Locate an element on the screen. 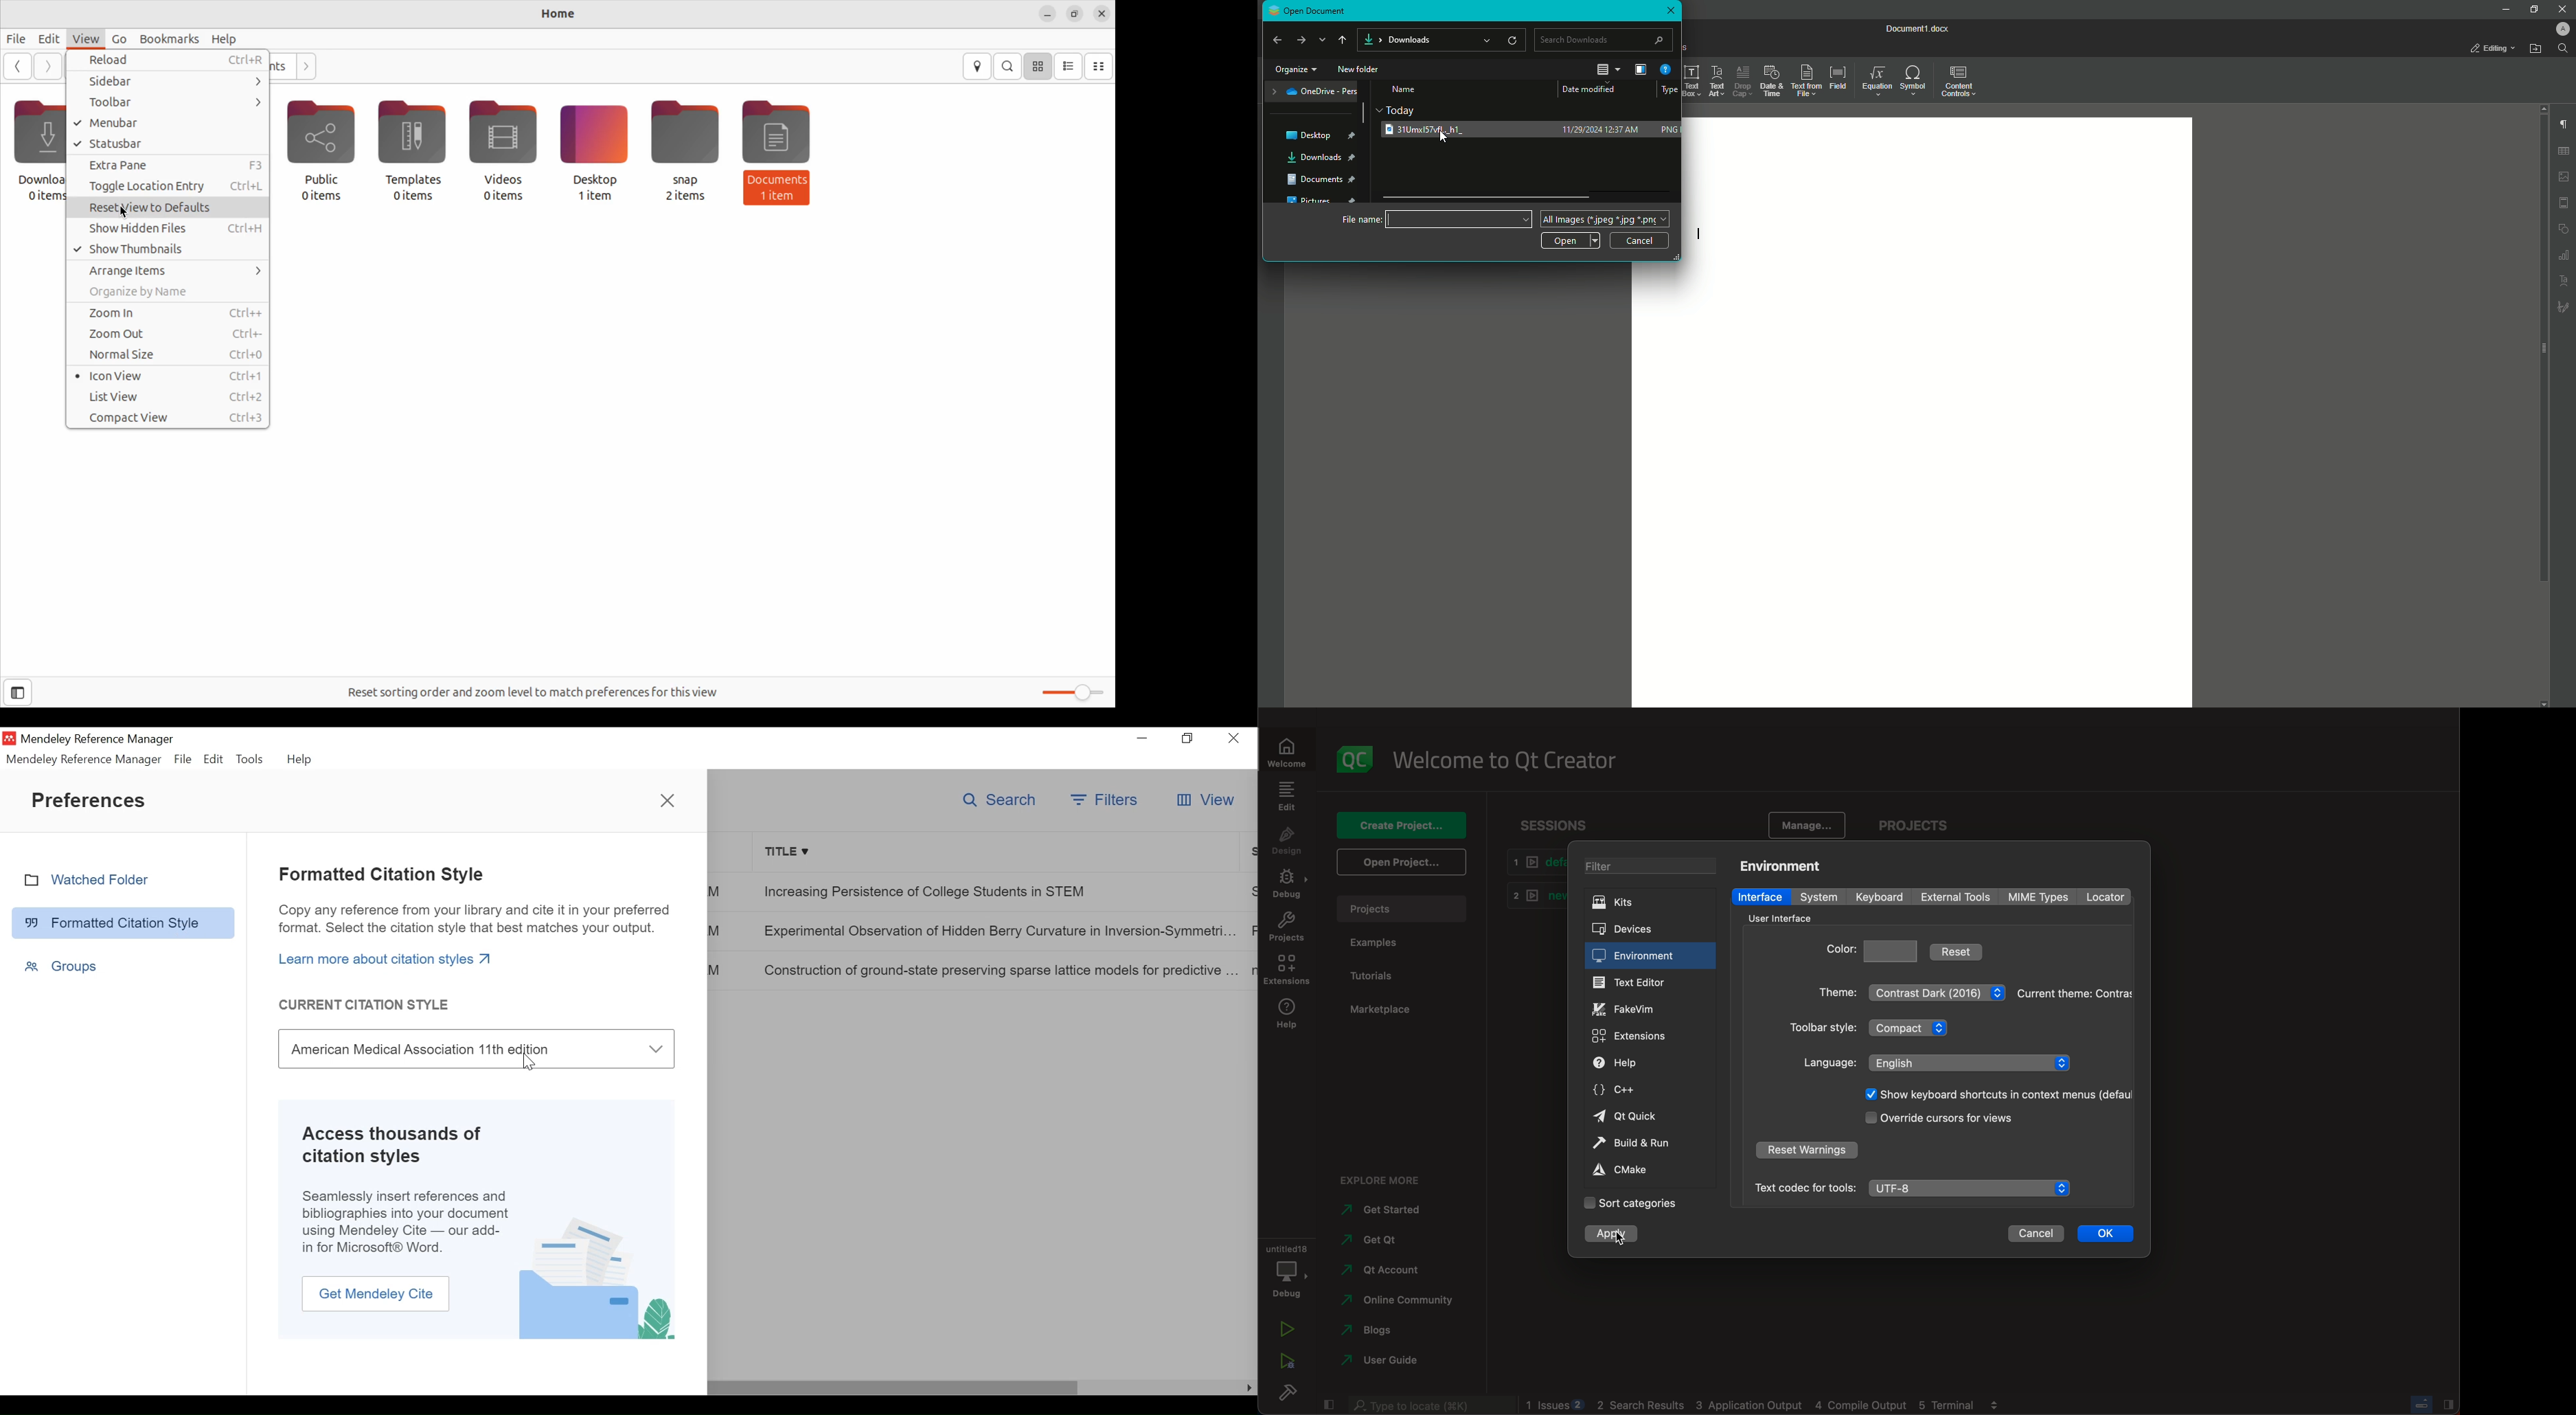 This screenshot has height=1428, width=2576. Search bar is located at coordinates (1605, 39).